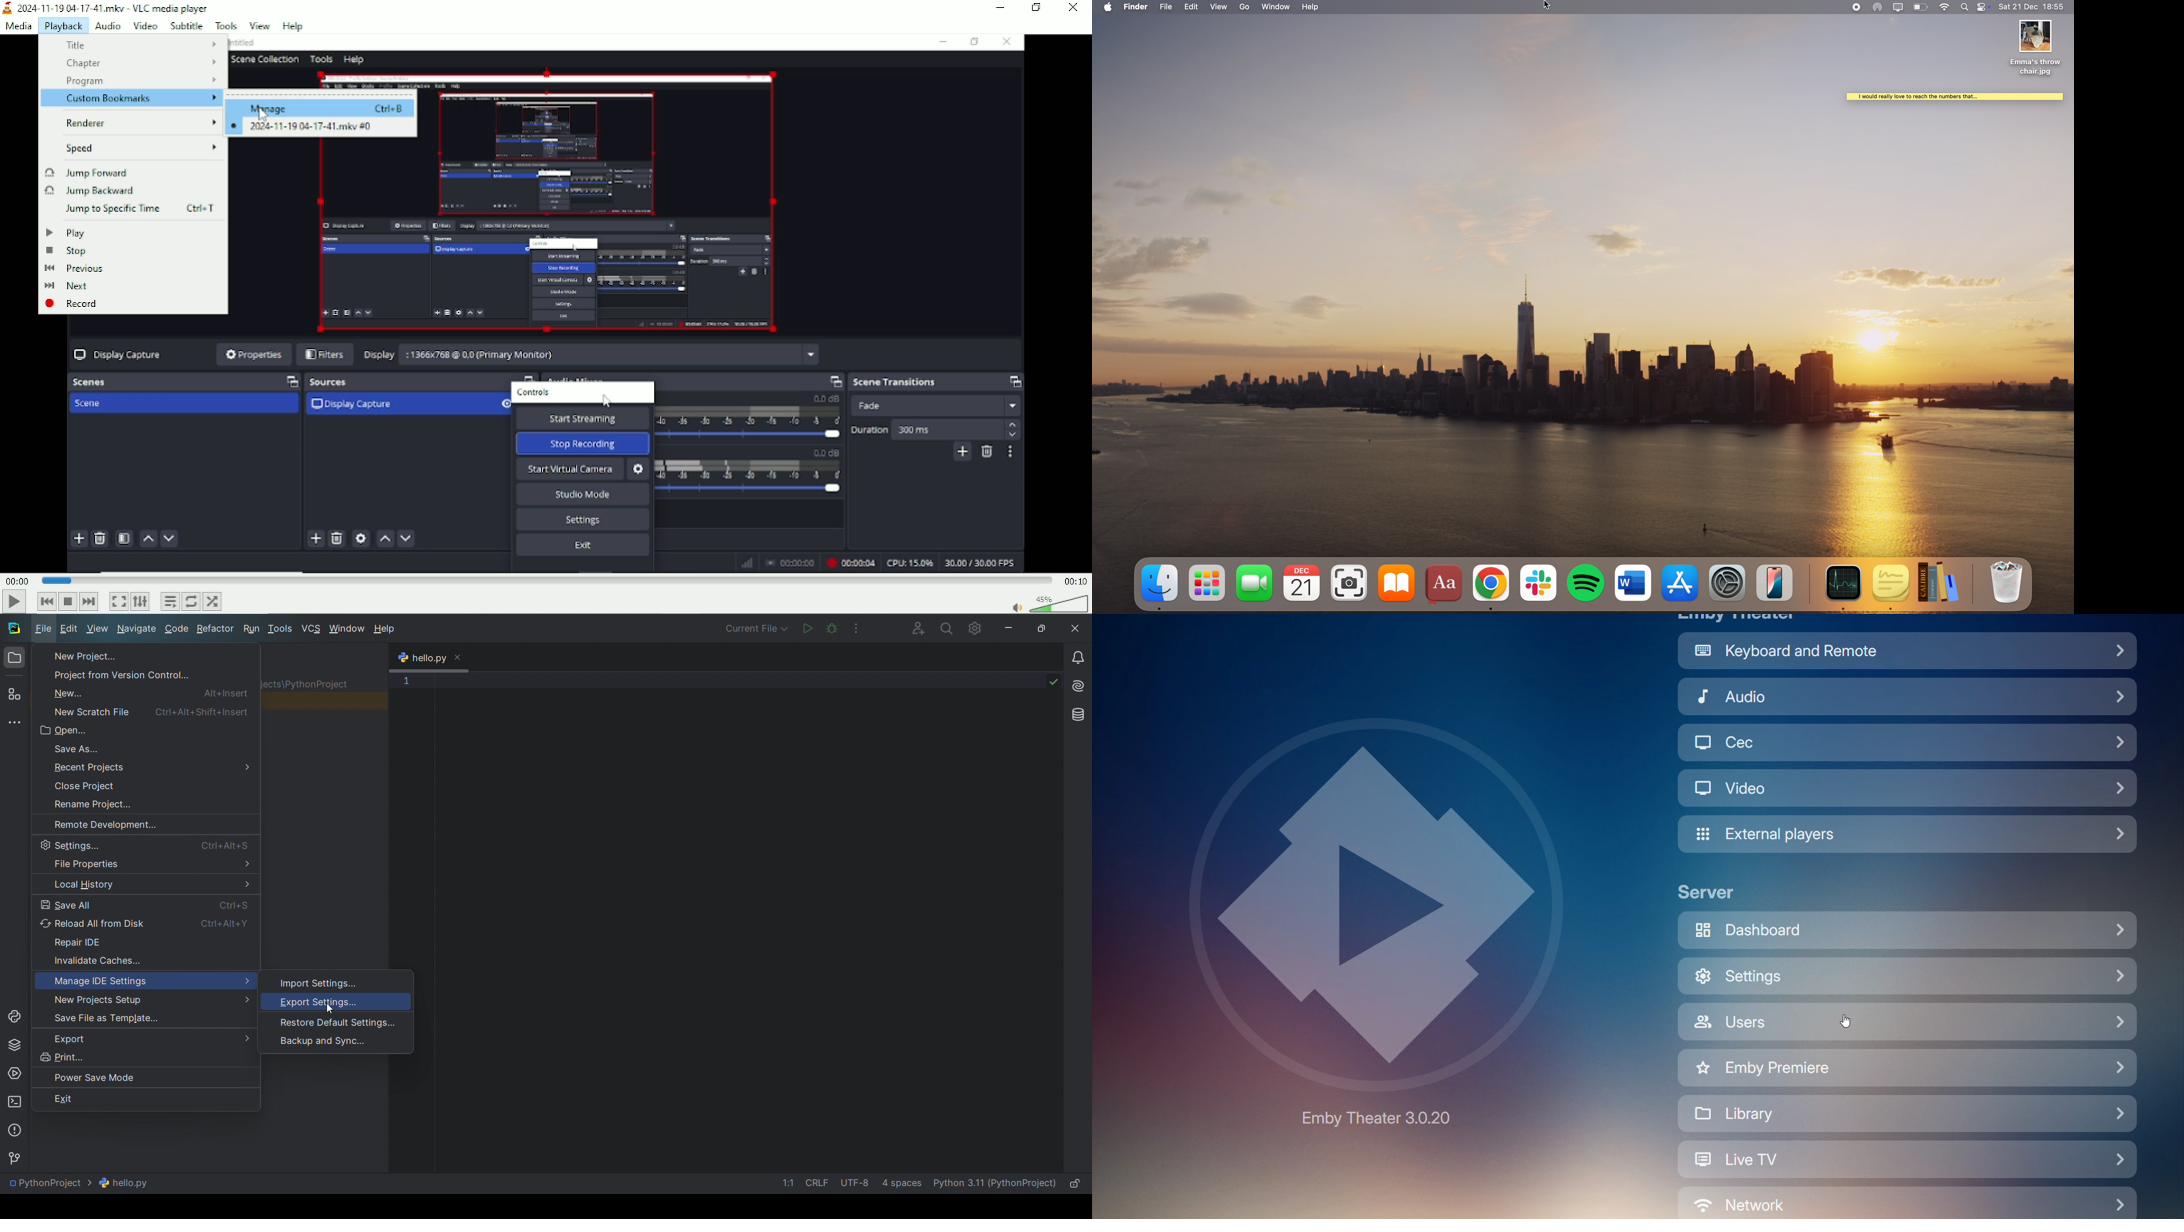  I want to click on Emby Theater, so click(1736, 621).